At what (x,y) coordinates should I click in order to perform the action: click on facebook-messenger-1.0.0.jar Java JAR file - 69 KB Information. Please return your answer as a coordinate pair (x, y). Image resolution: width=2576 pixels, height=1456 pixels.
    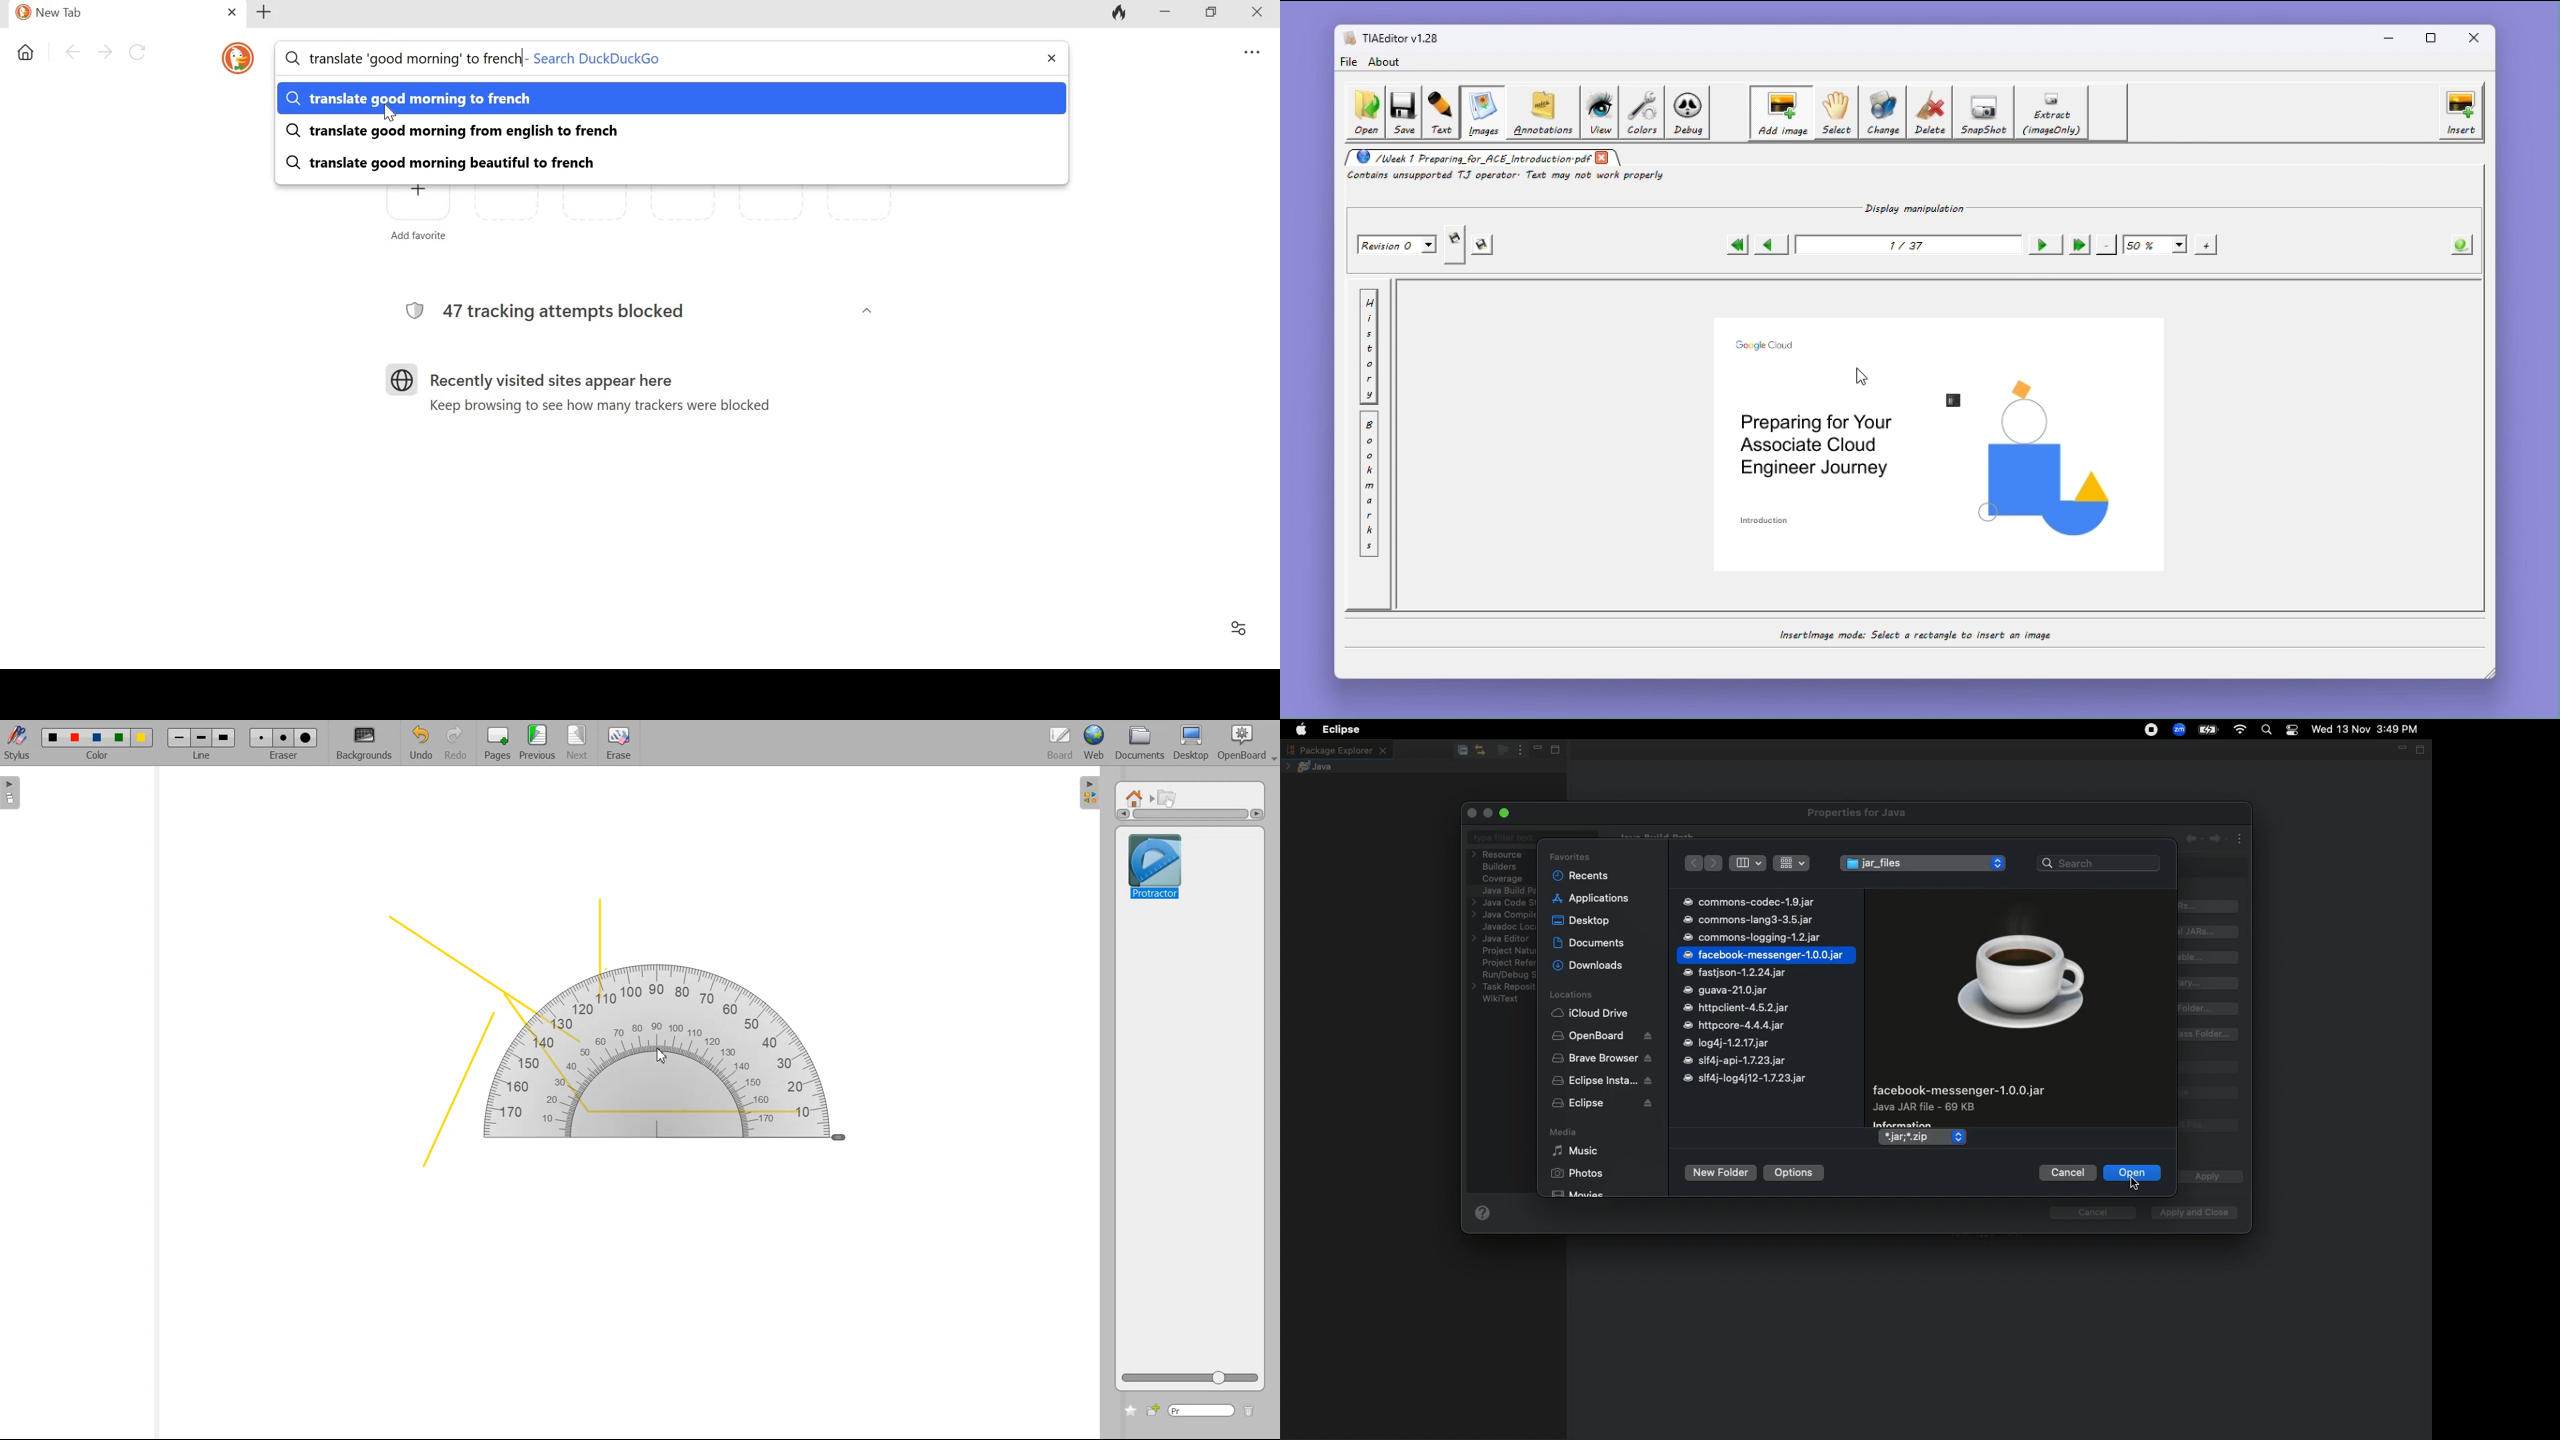
    Looking at the image, I should click on (1958, 1102).